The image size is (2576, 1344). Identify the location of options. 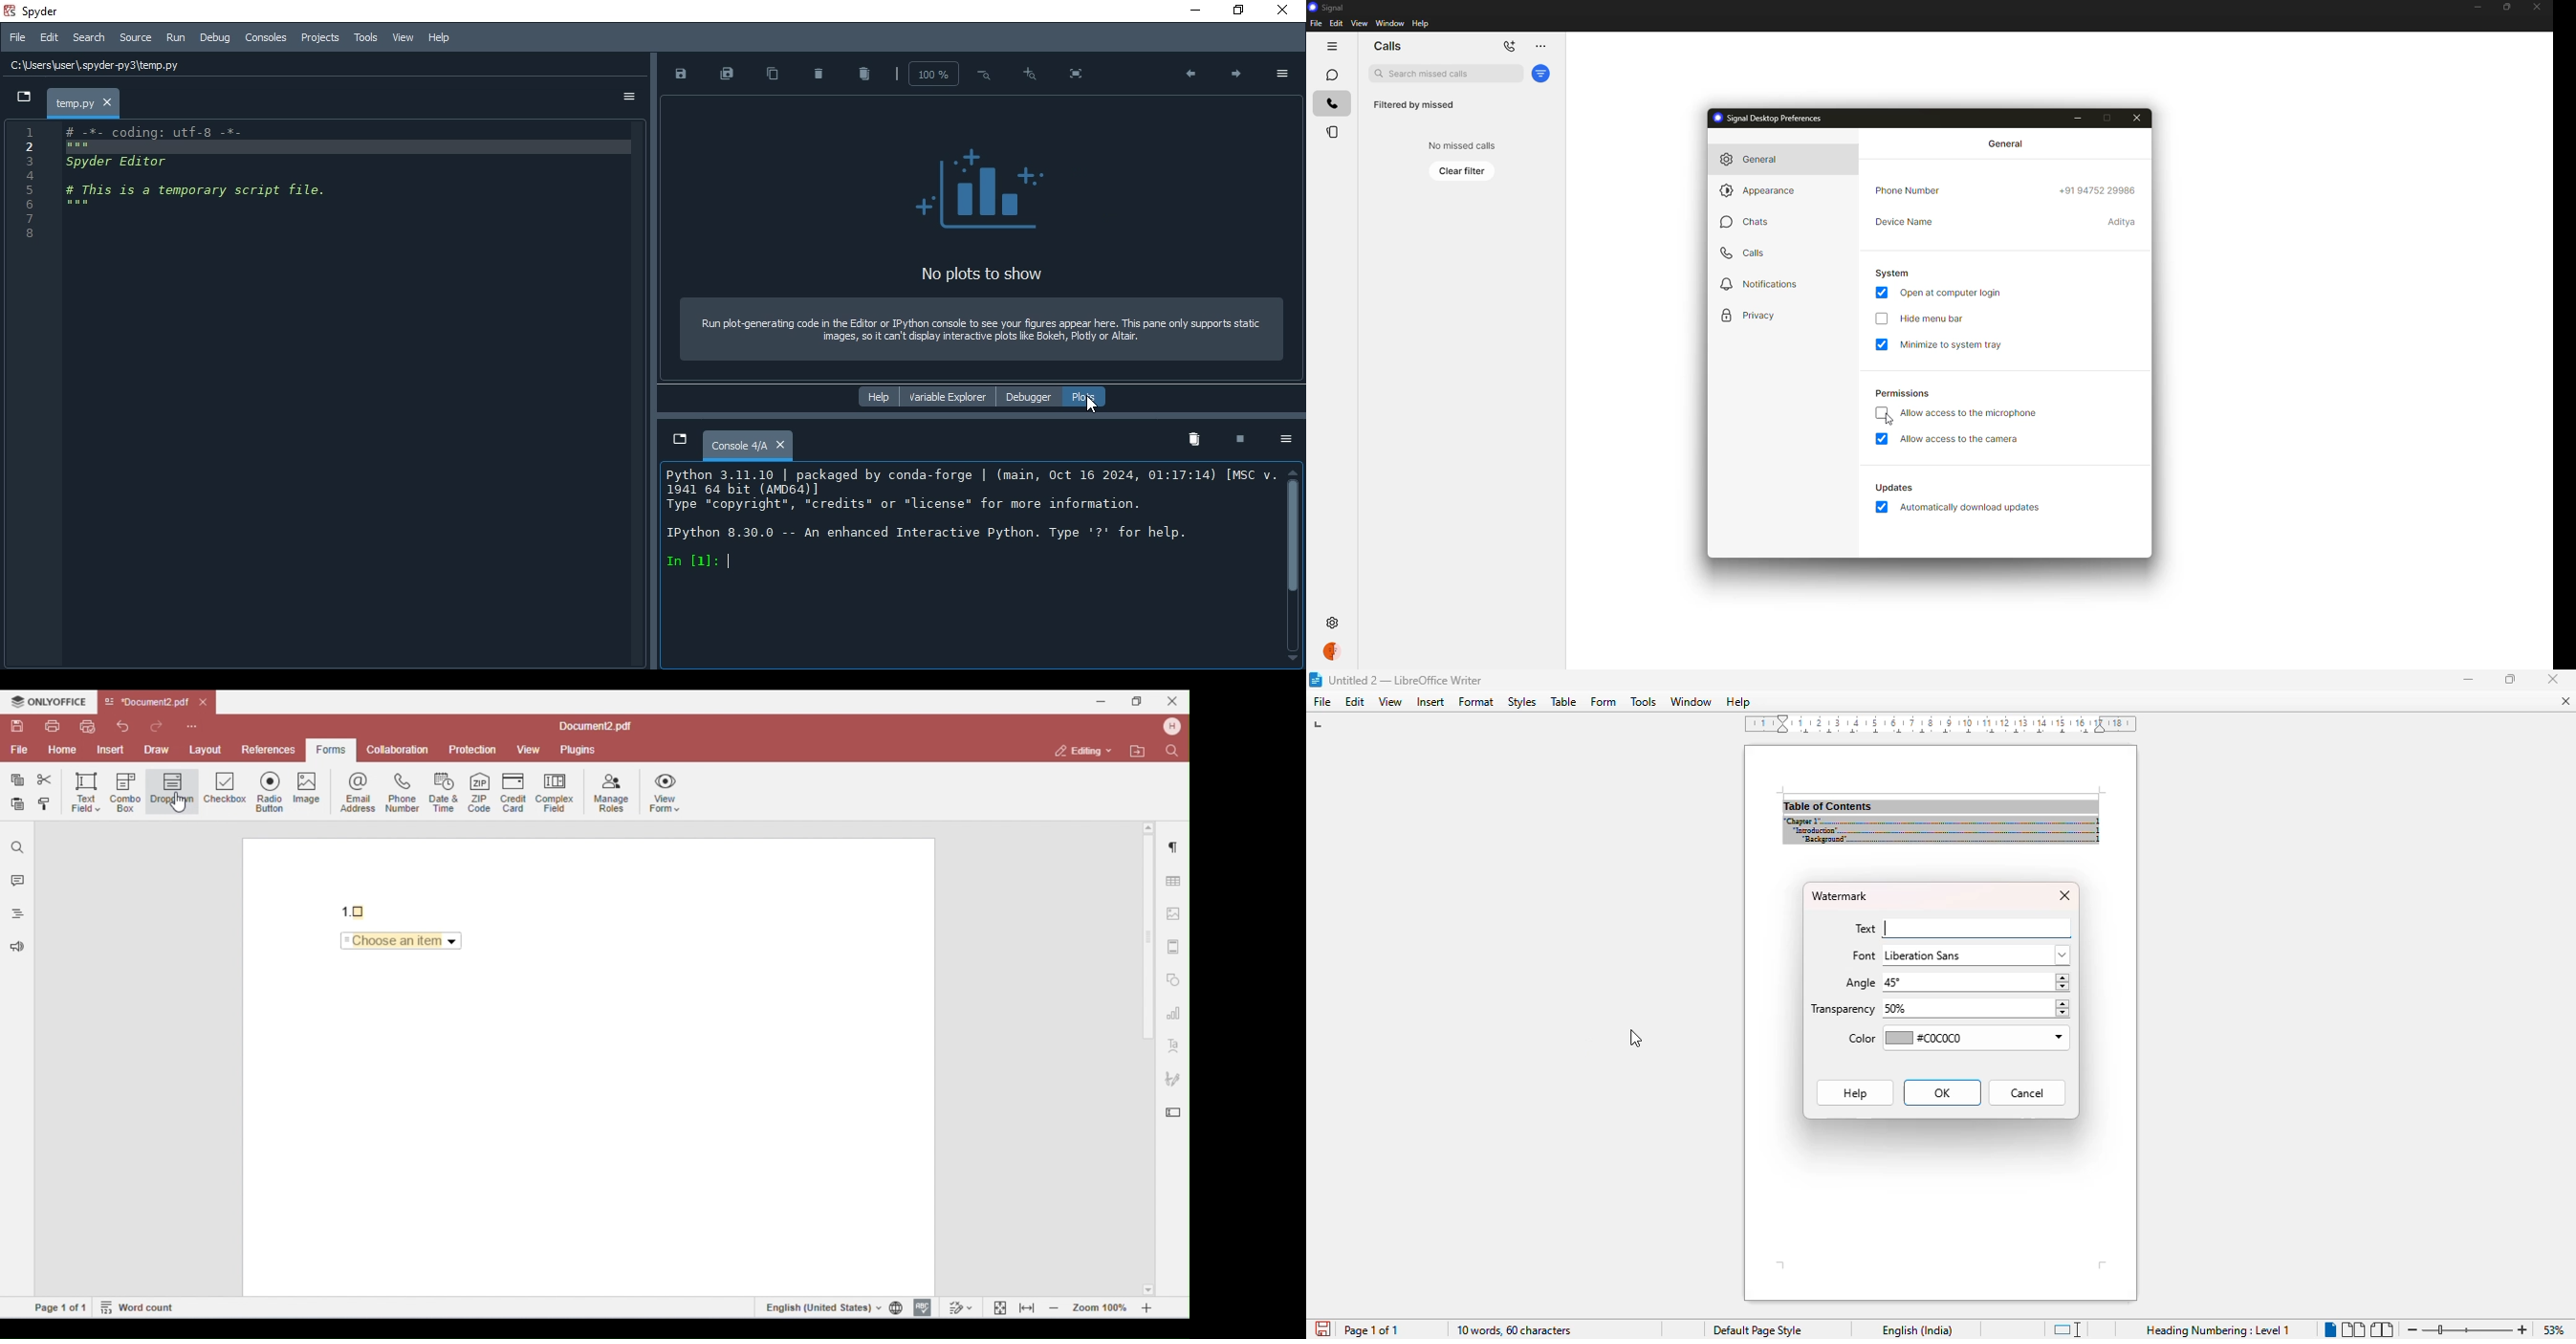
(1287, 441).